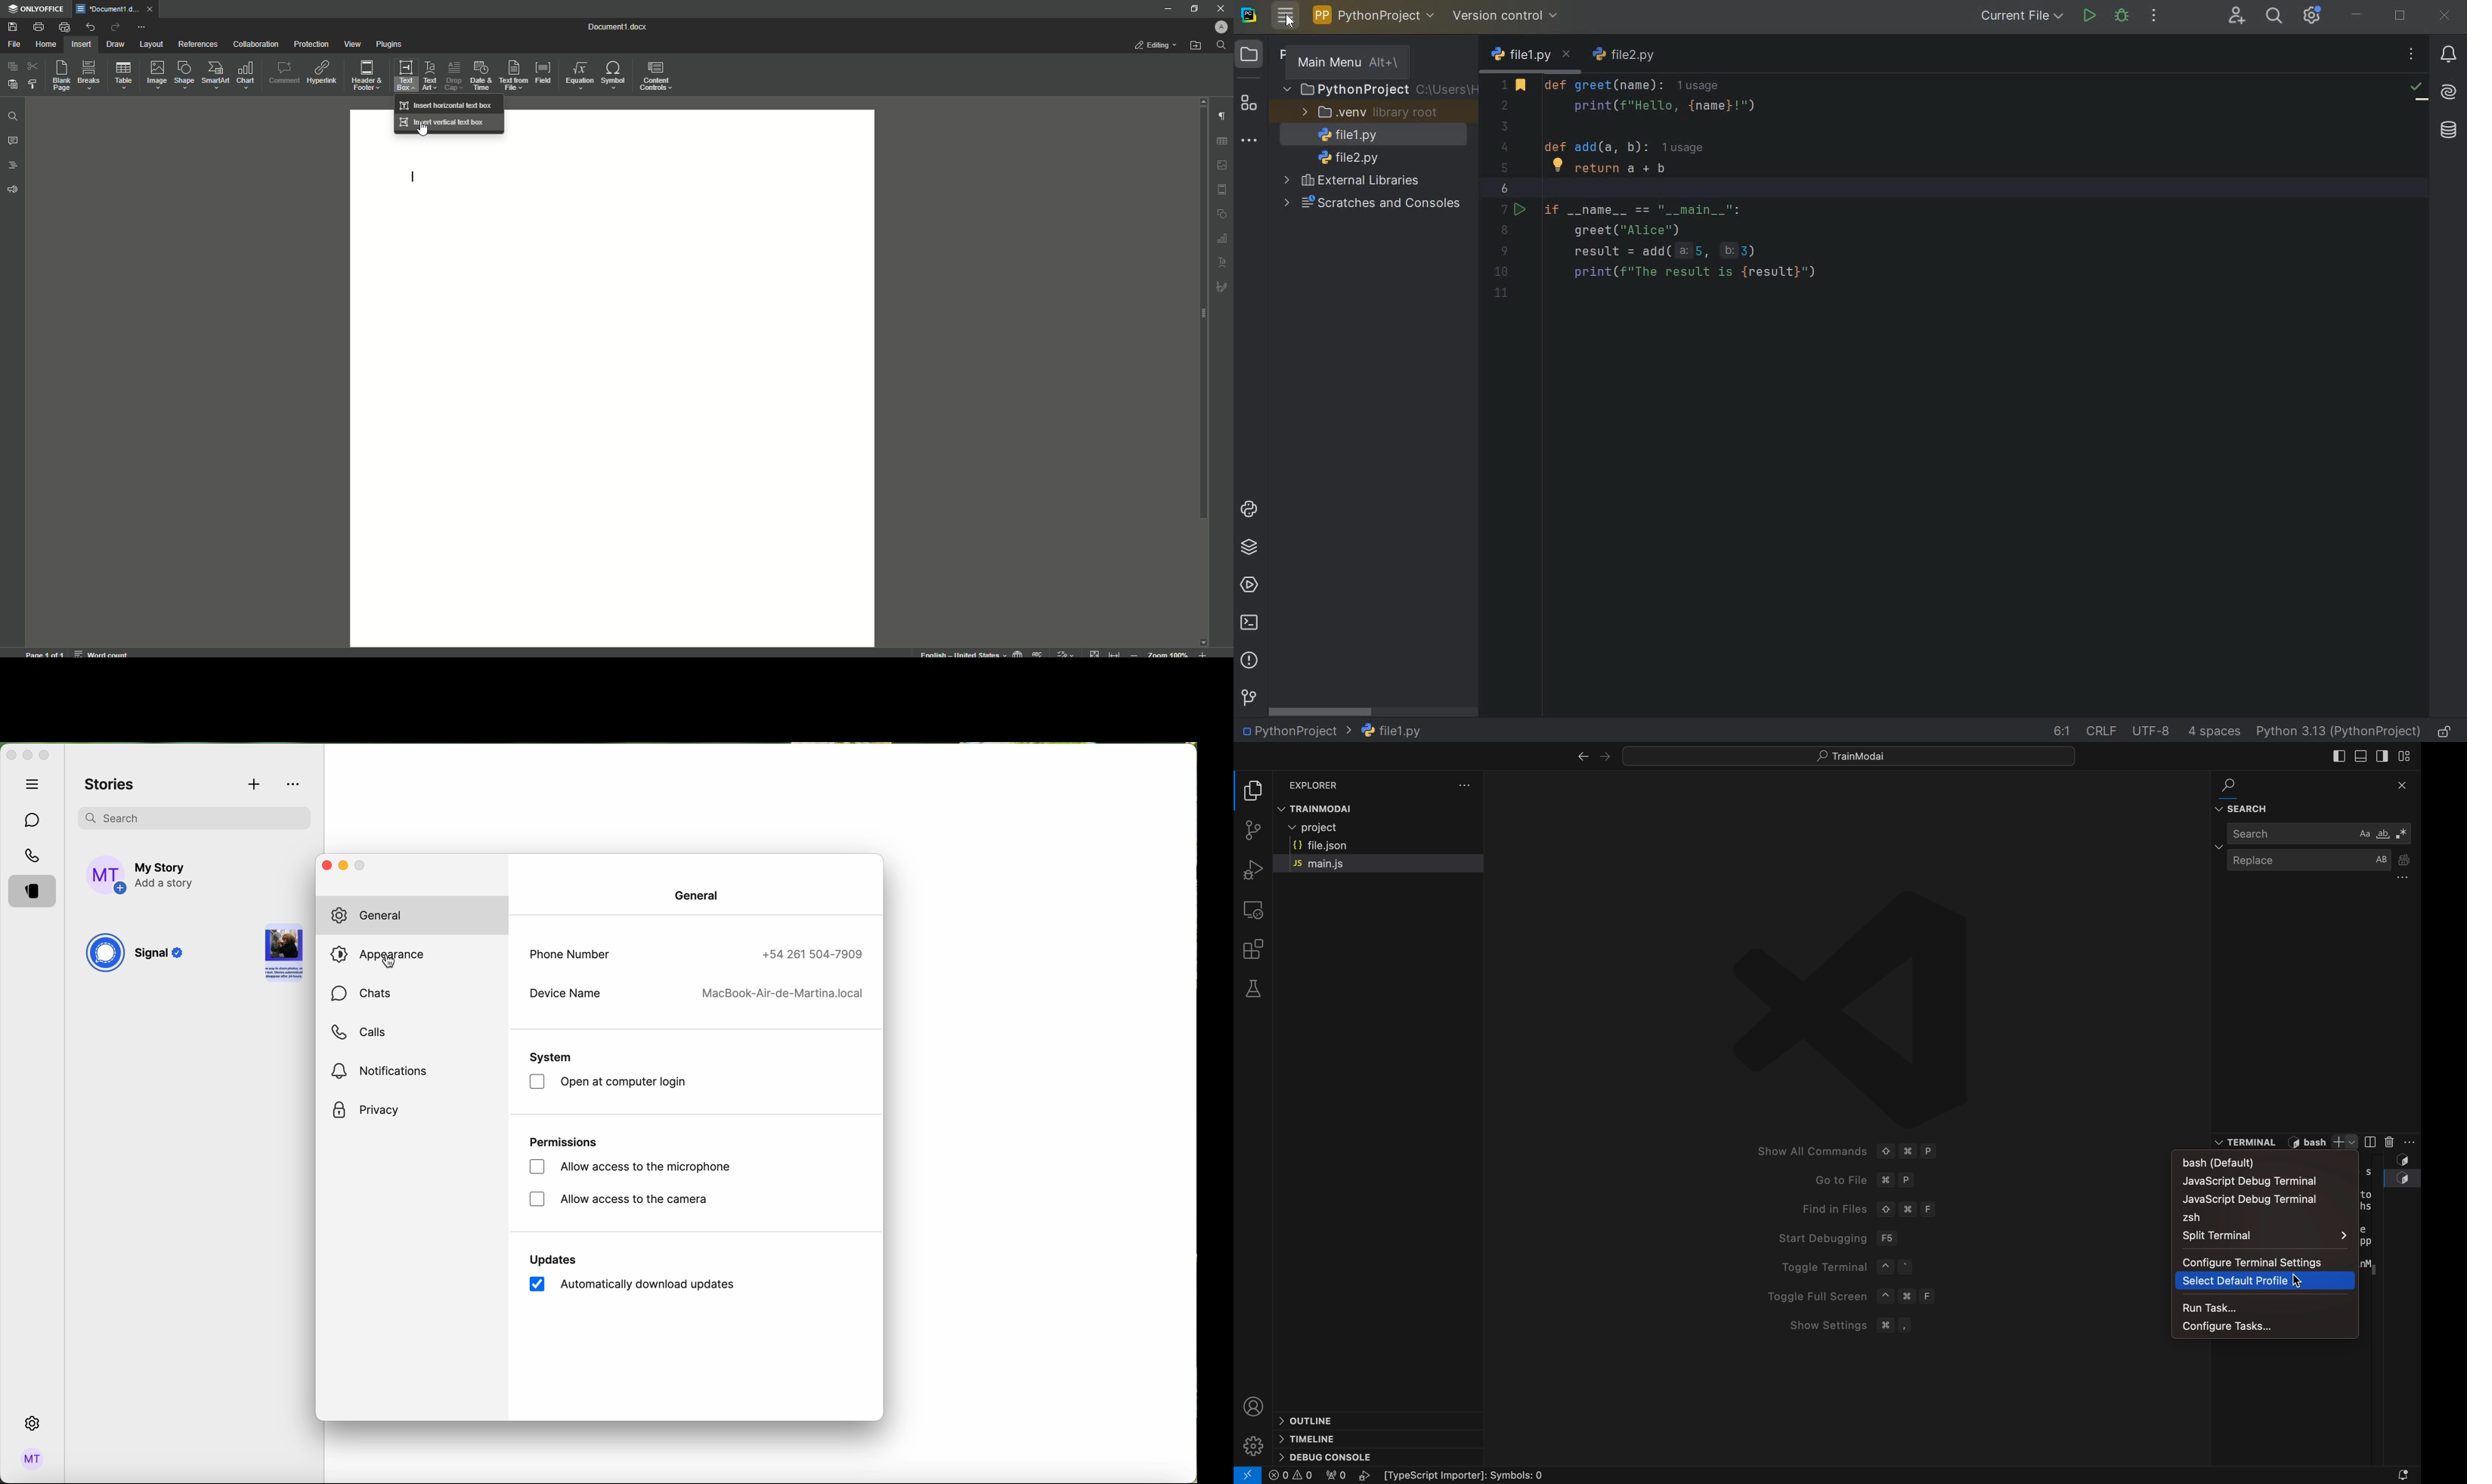  What do you see at coordinates (361, 868) in the screenshot?
I see `minimise` at bounding box center [361, 868].